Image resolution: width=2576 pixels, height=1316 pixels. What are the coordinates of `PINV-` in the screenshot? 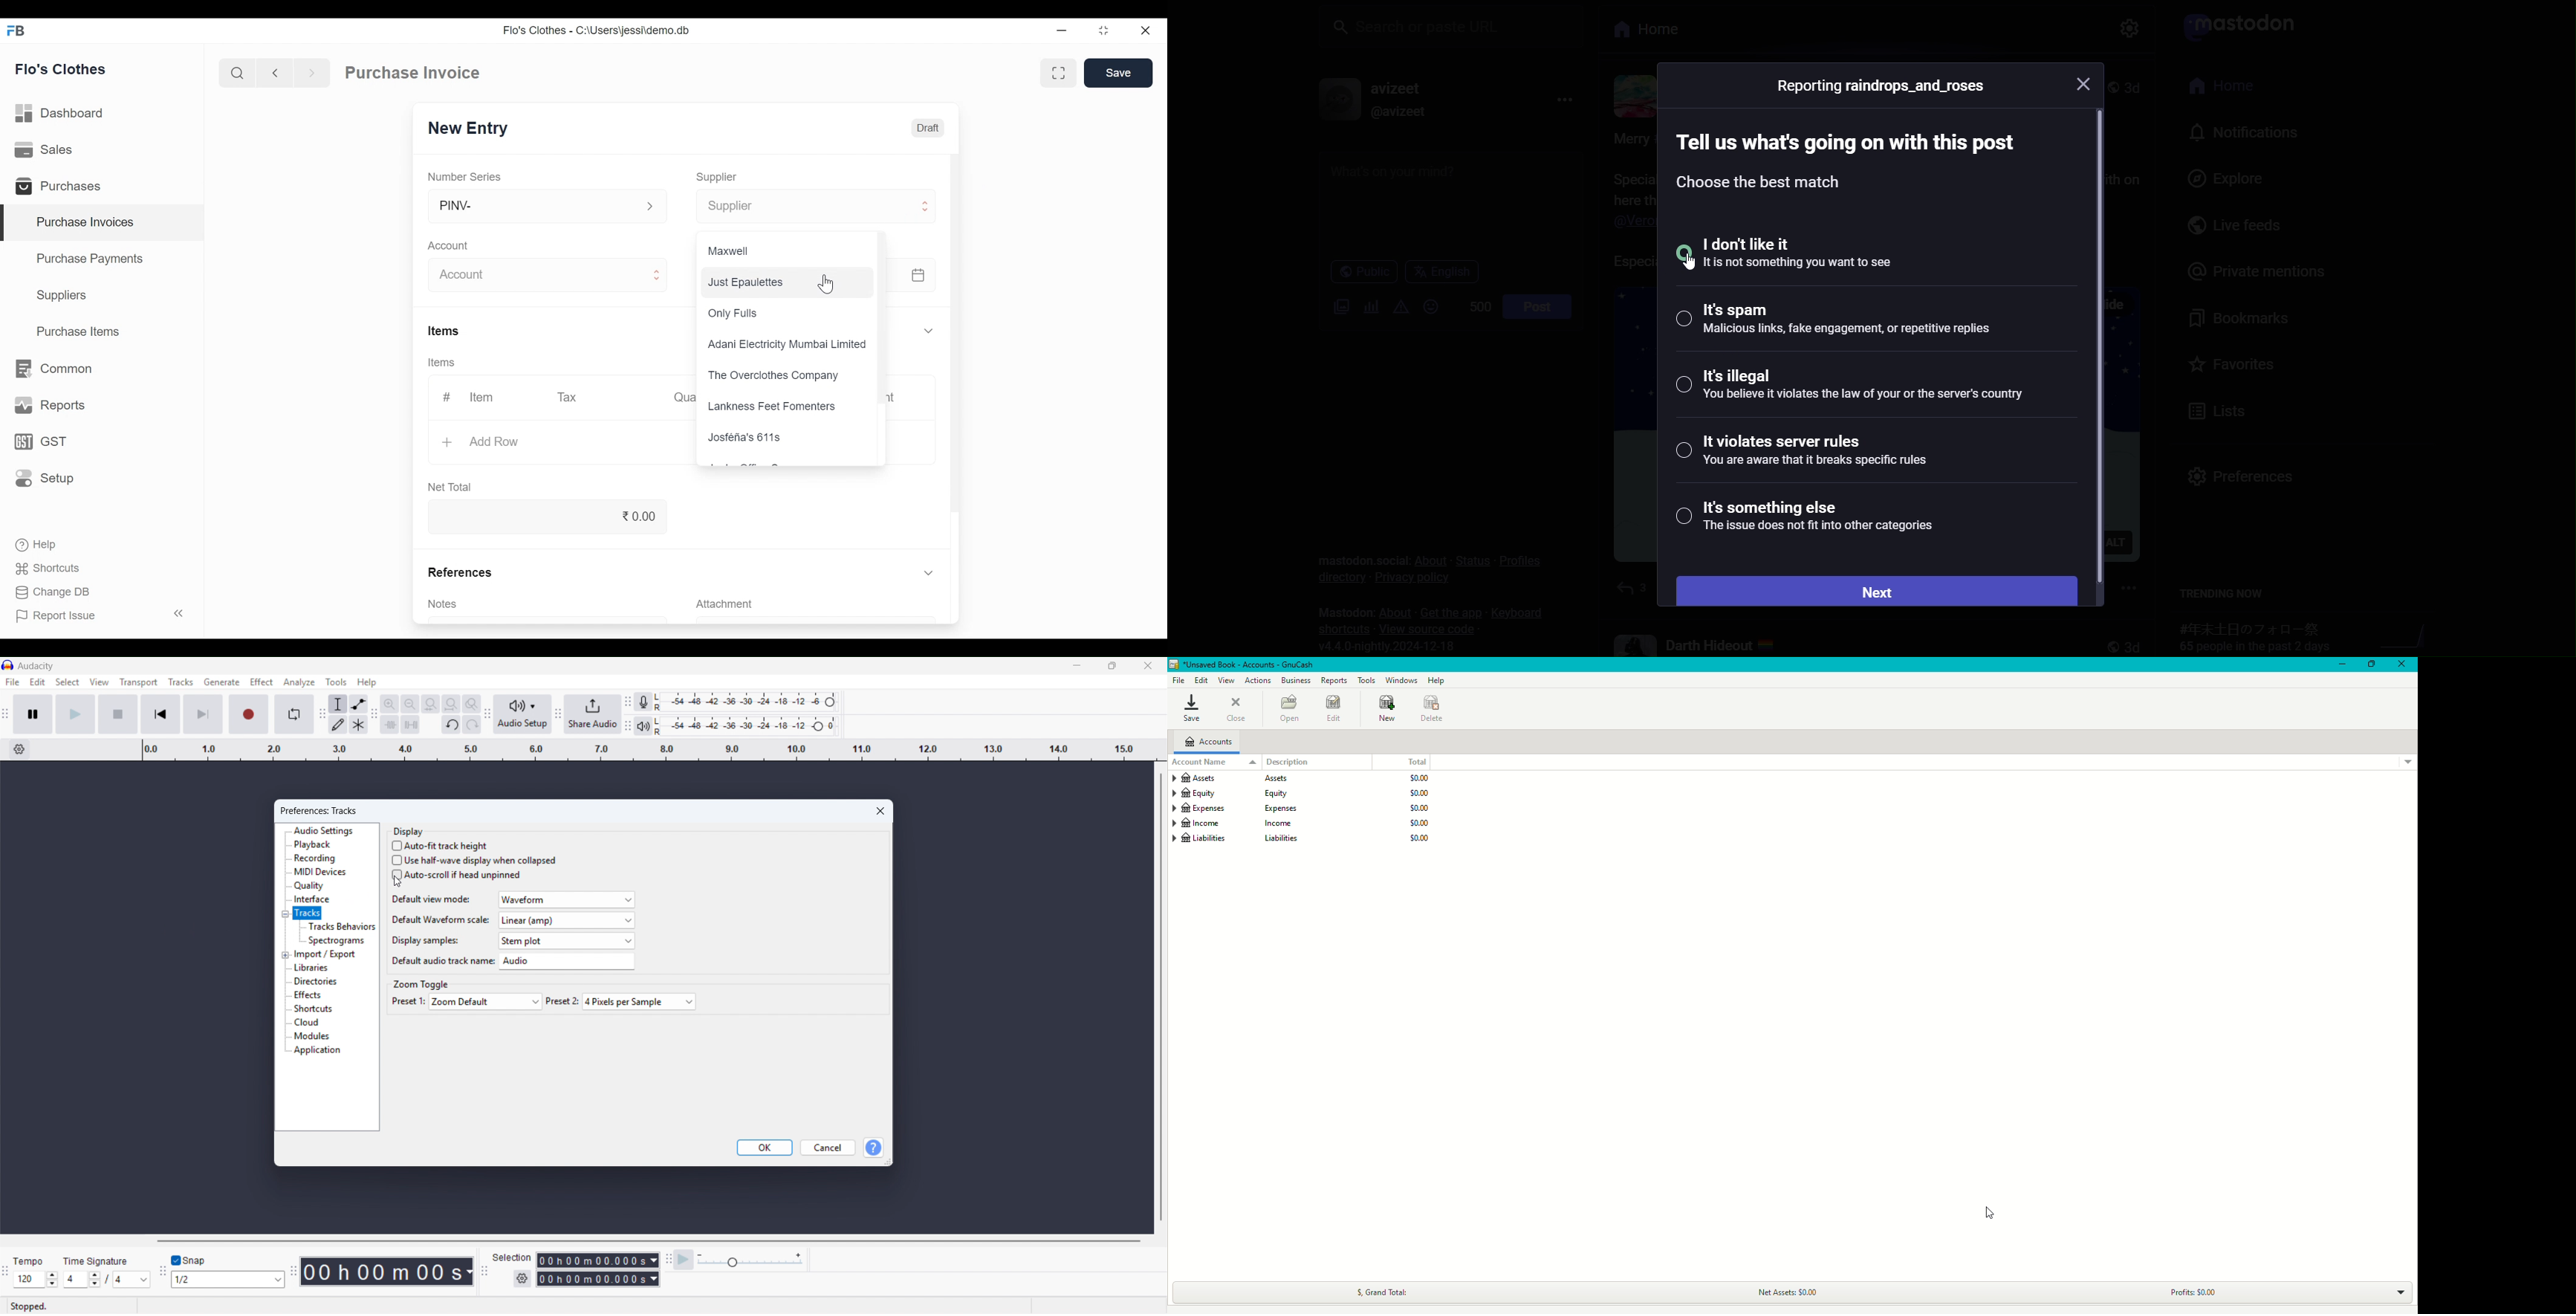 It's located at (535, 206).